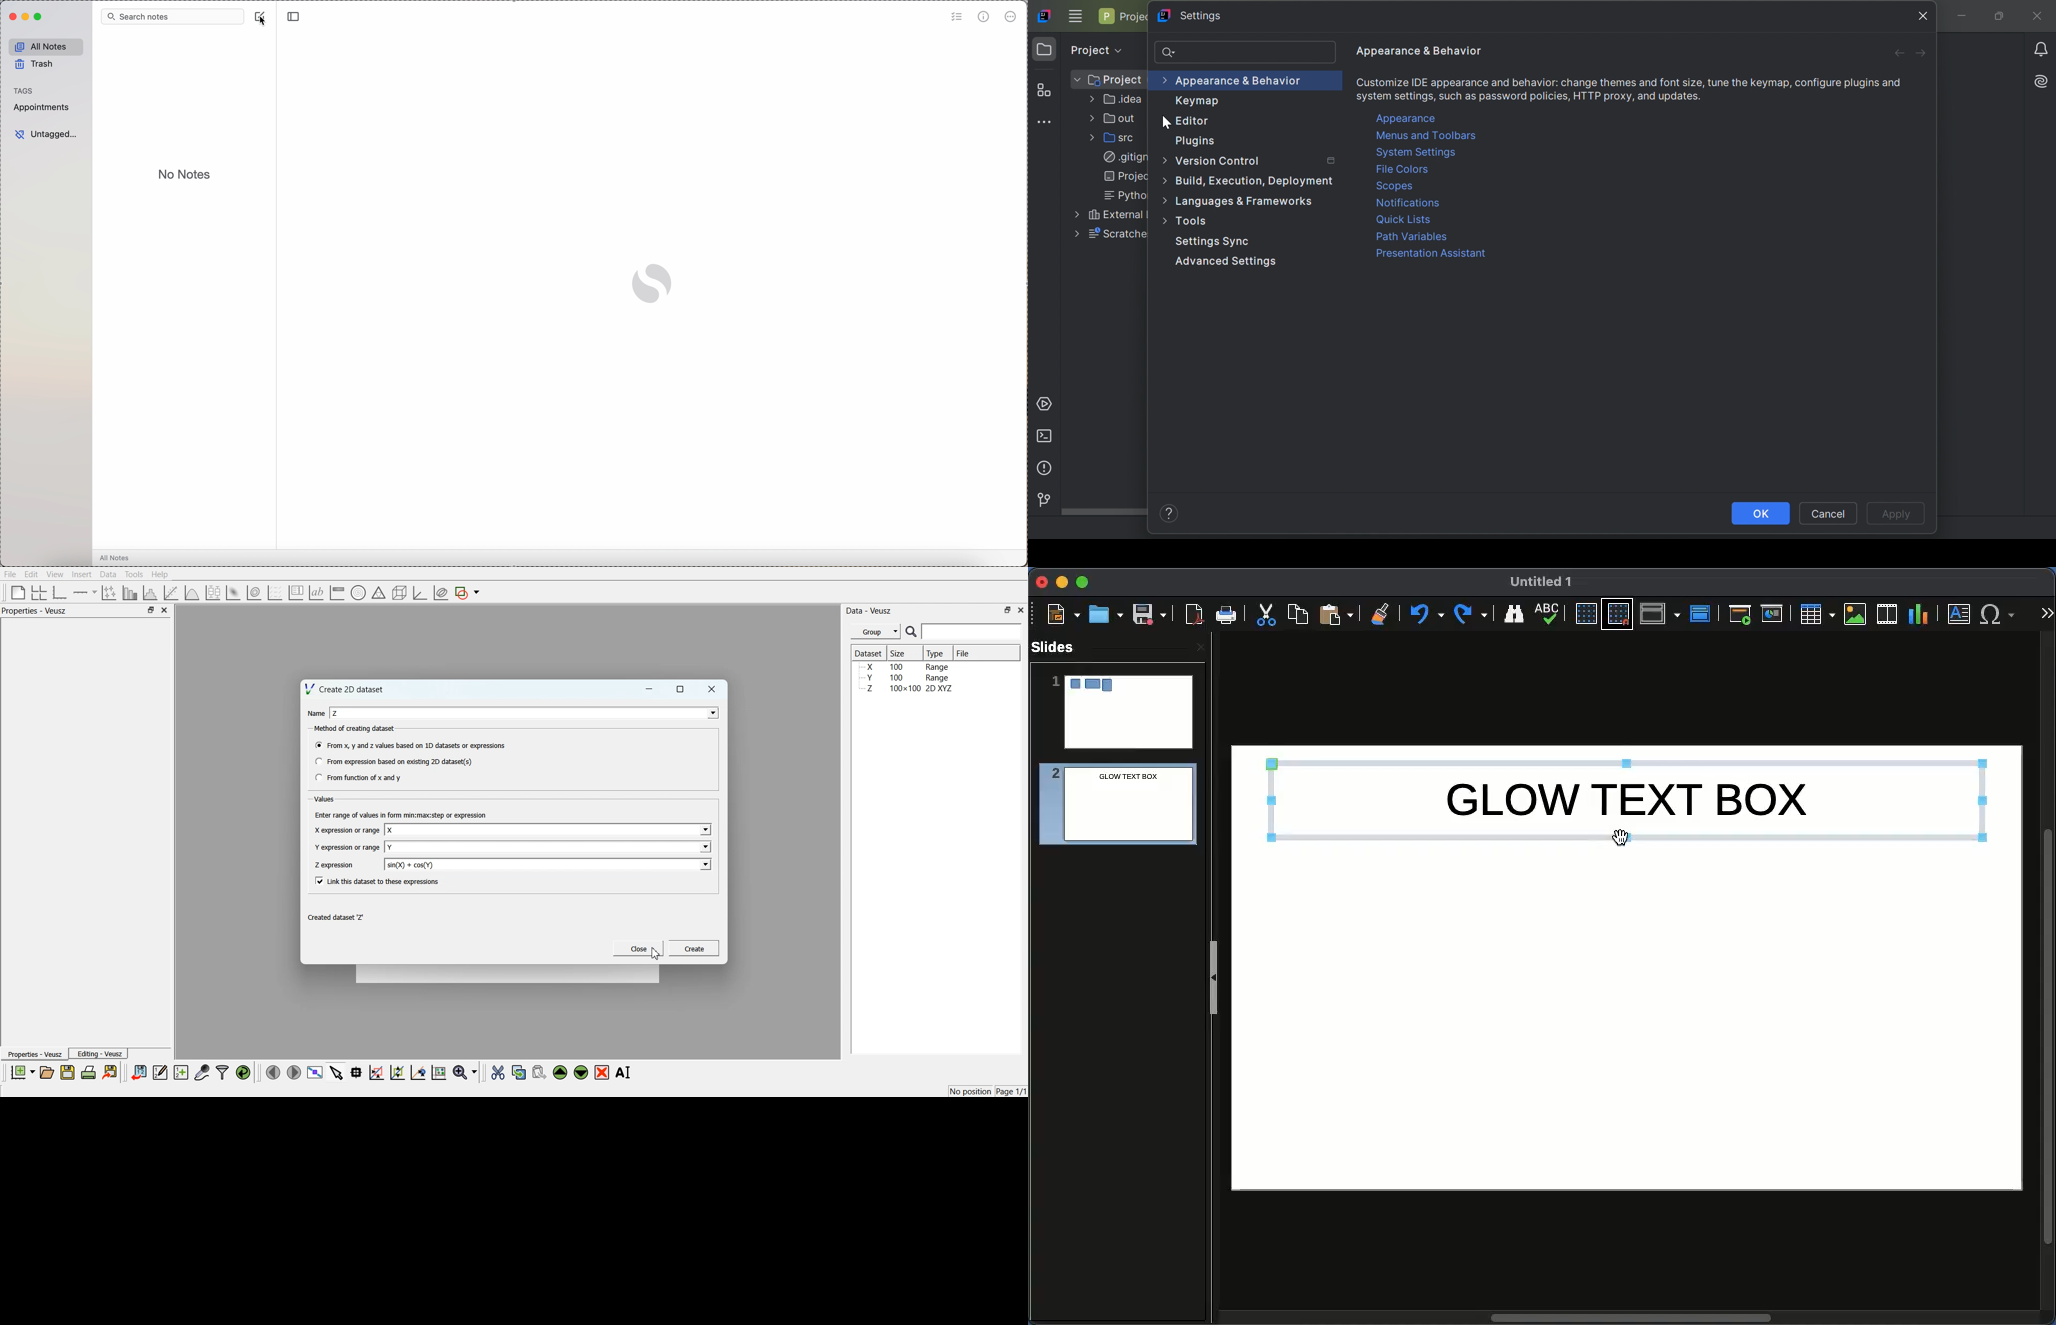  What do you see at coordinates (2050, 980) in the screenshot?
I see `Scroll` at bounding box center [2050, 980].